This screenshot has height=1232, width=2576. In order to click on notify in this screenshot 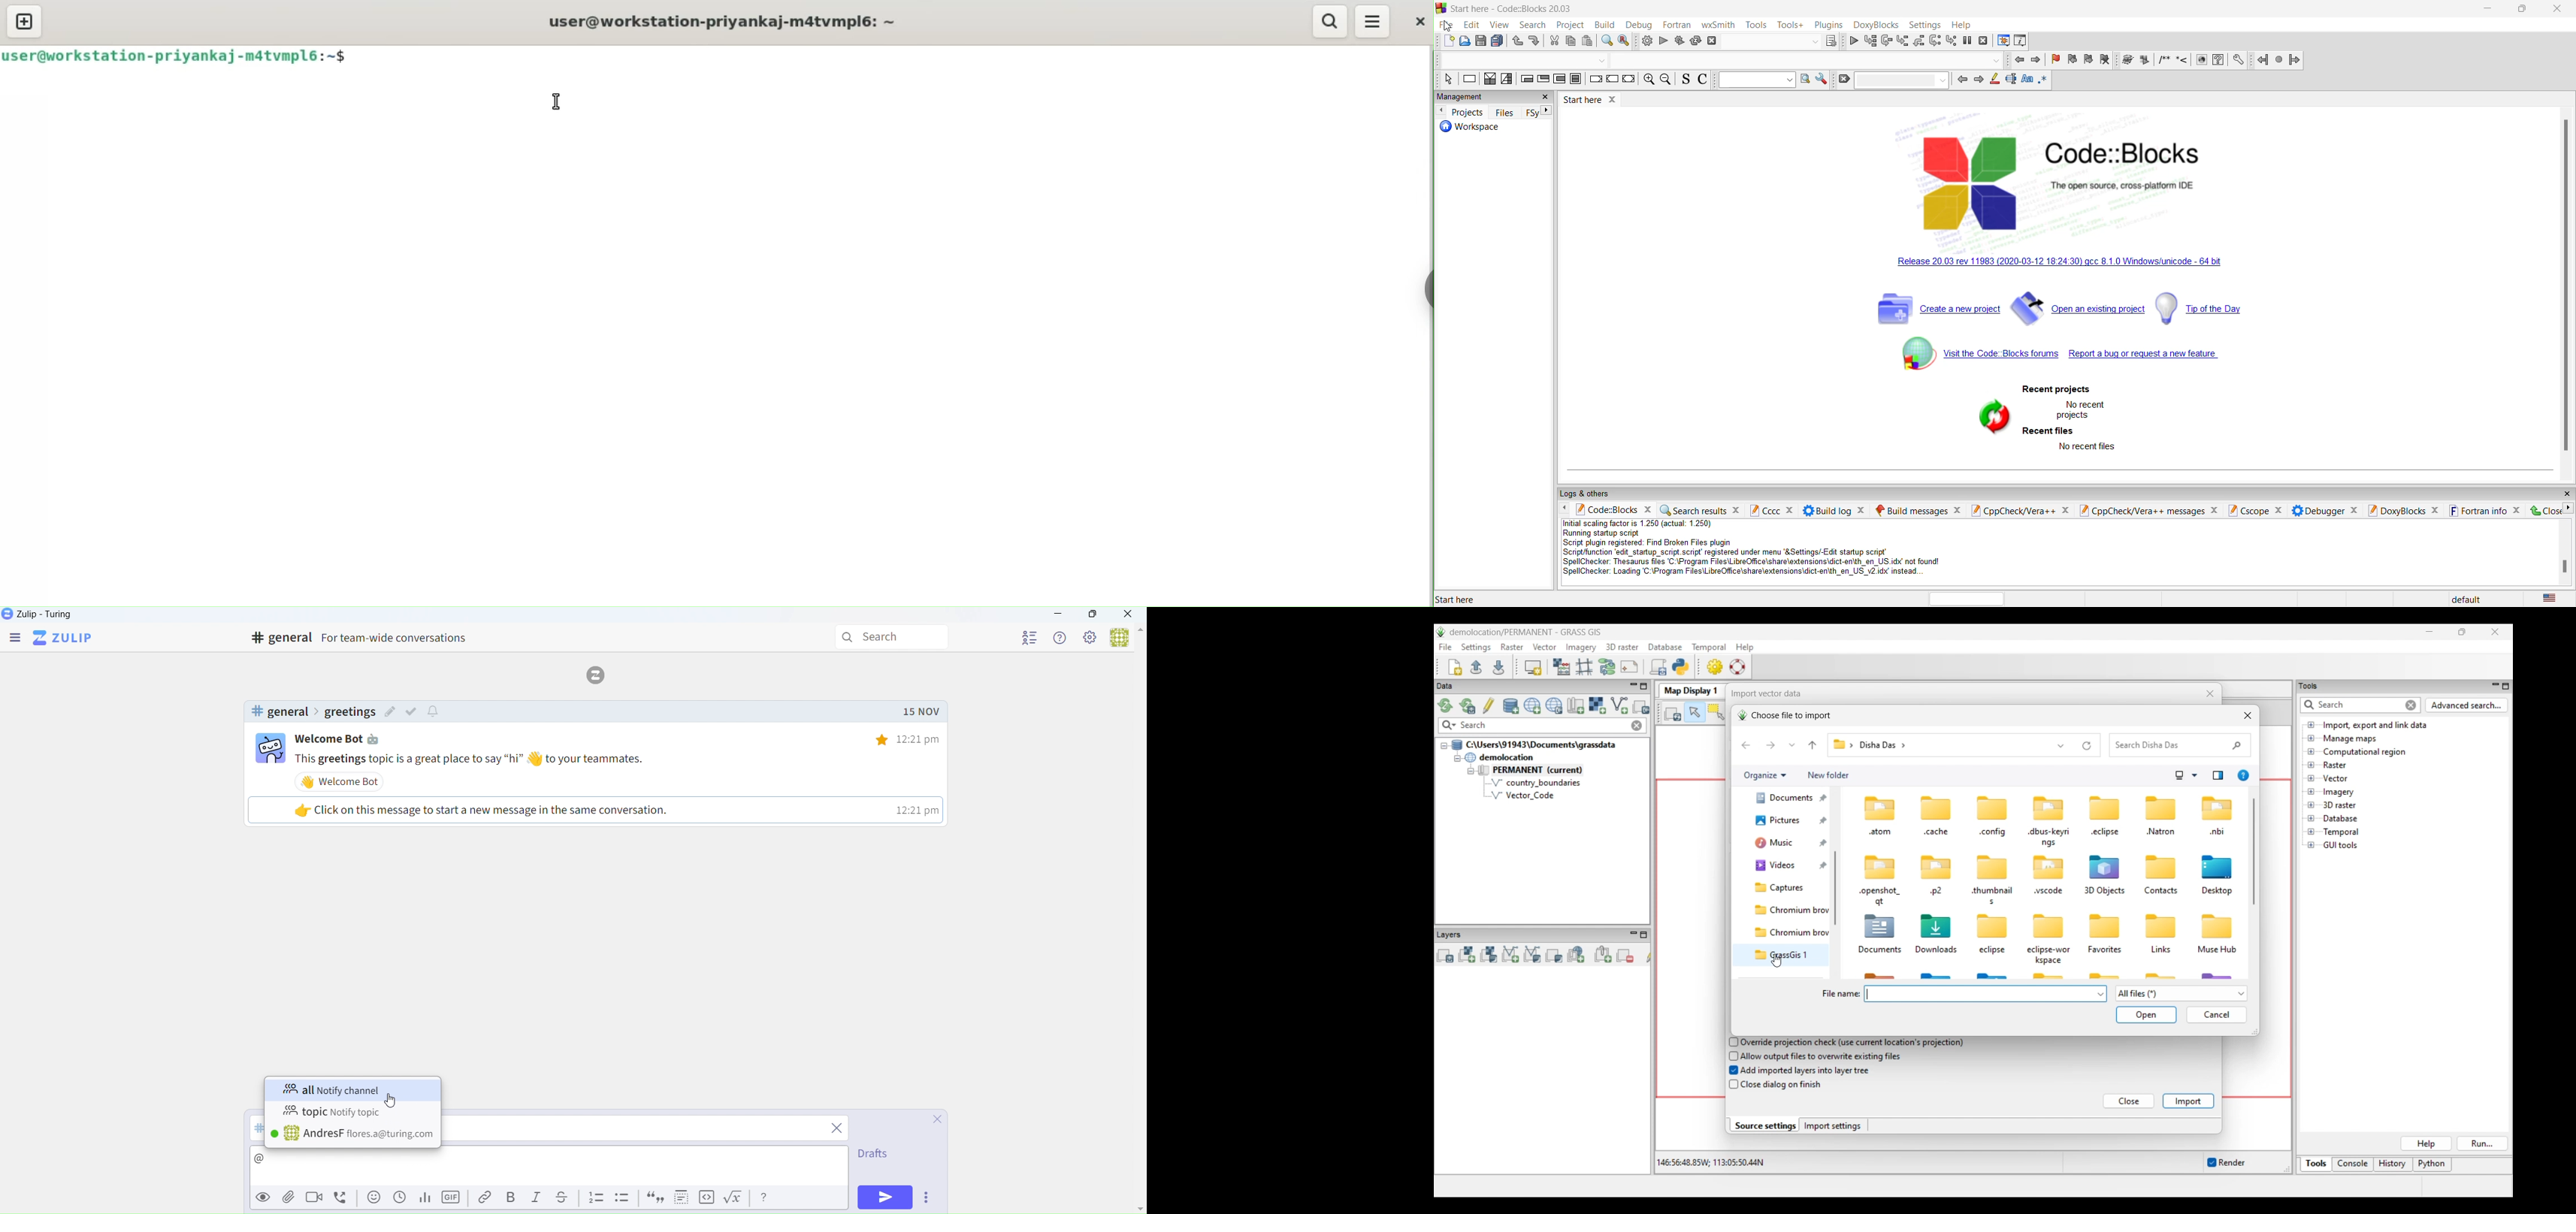, I will do `click(435, 712)`.